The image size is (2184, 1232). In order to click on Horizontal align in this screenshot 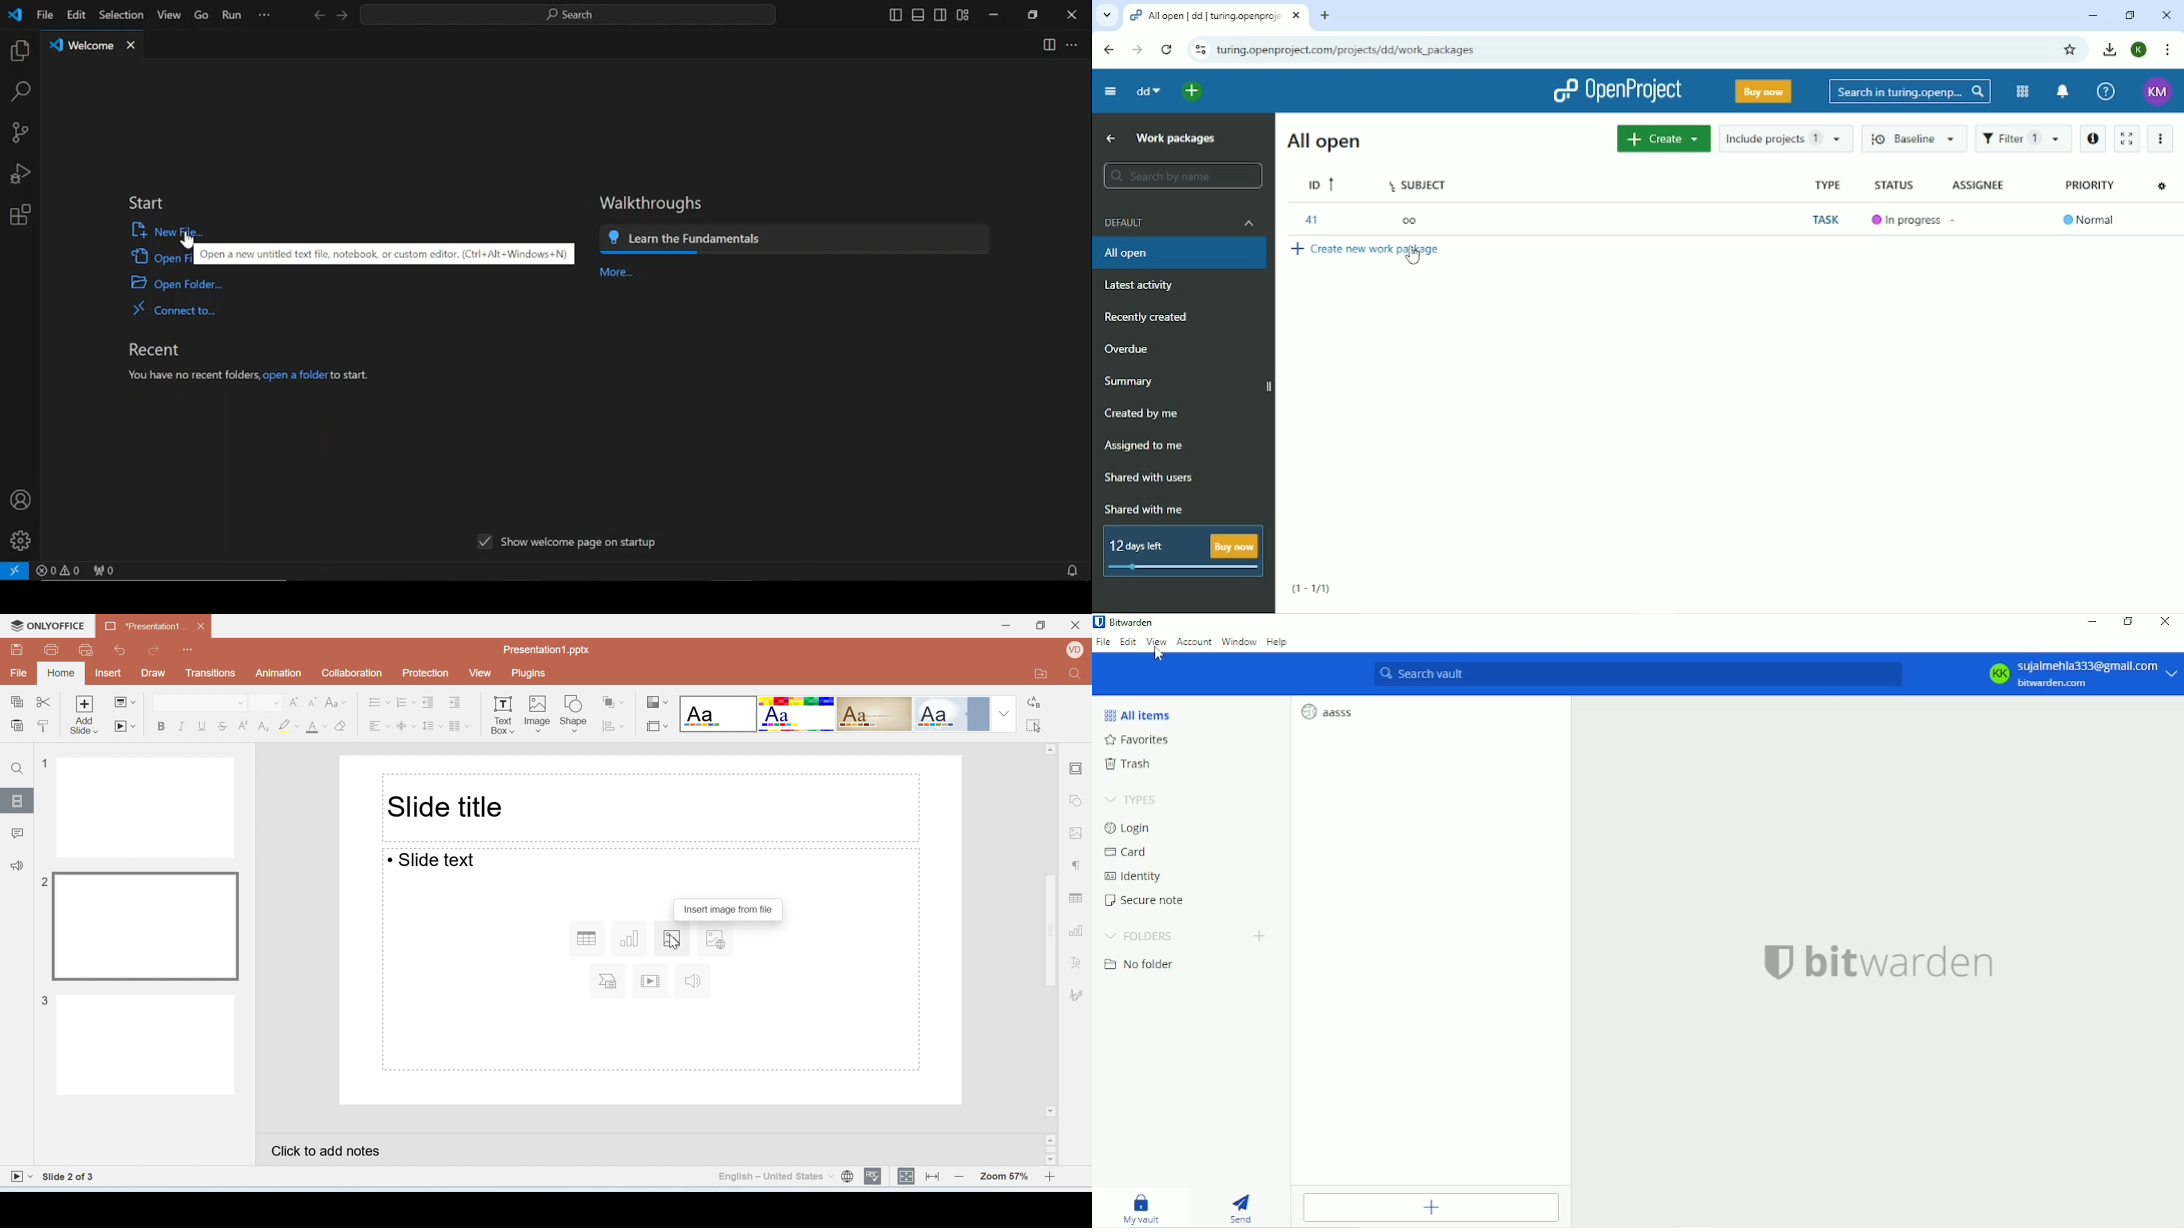, I will do `click(378, 724)`.